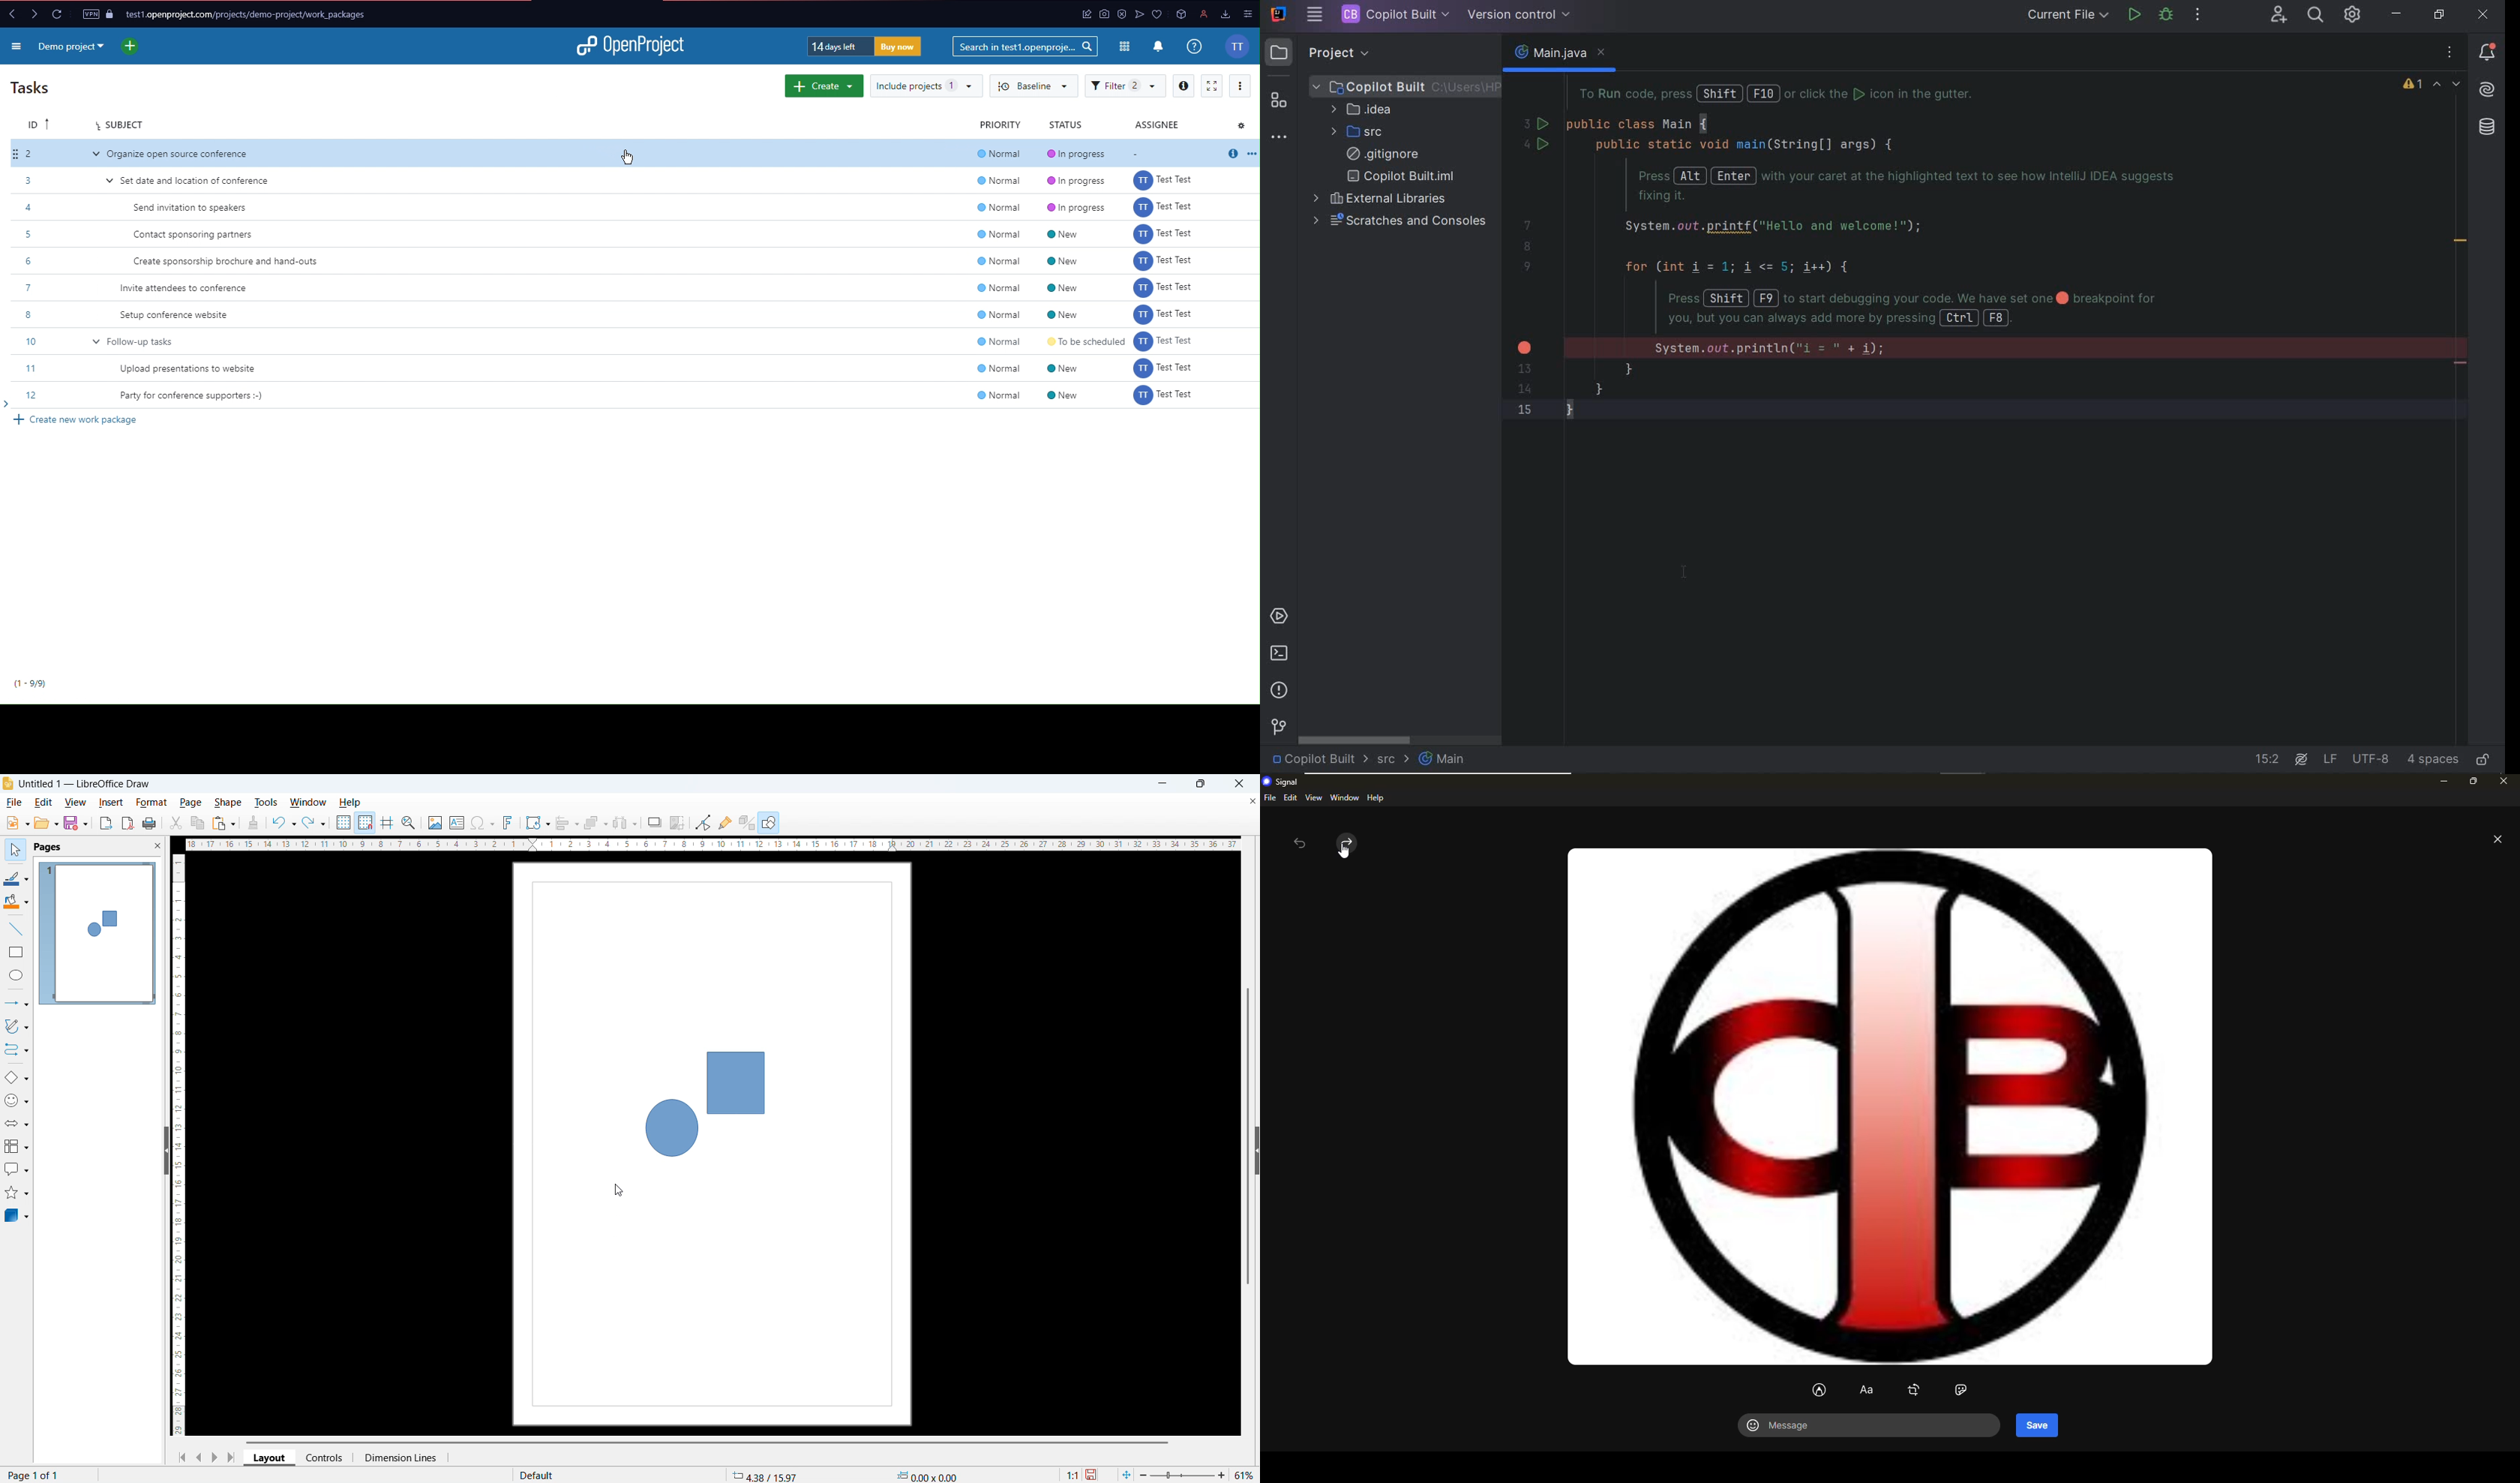 Image resolution: width=2520 pixels, height=1484 pixels. Describe the element at coordinates (75, 803) in the screenshot. I see `view` at that location.